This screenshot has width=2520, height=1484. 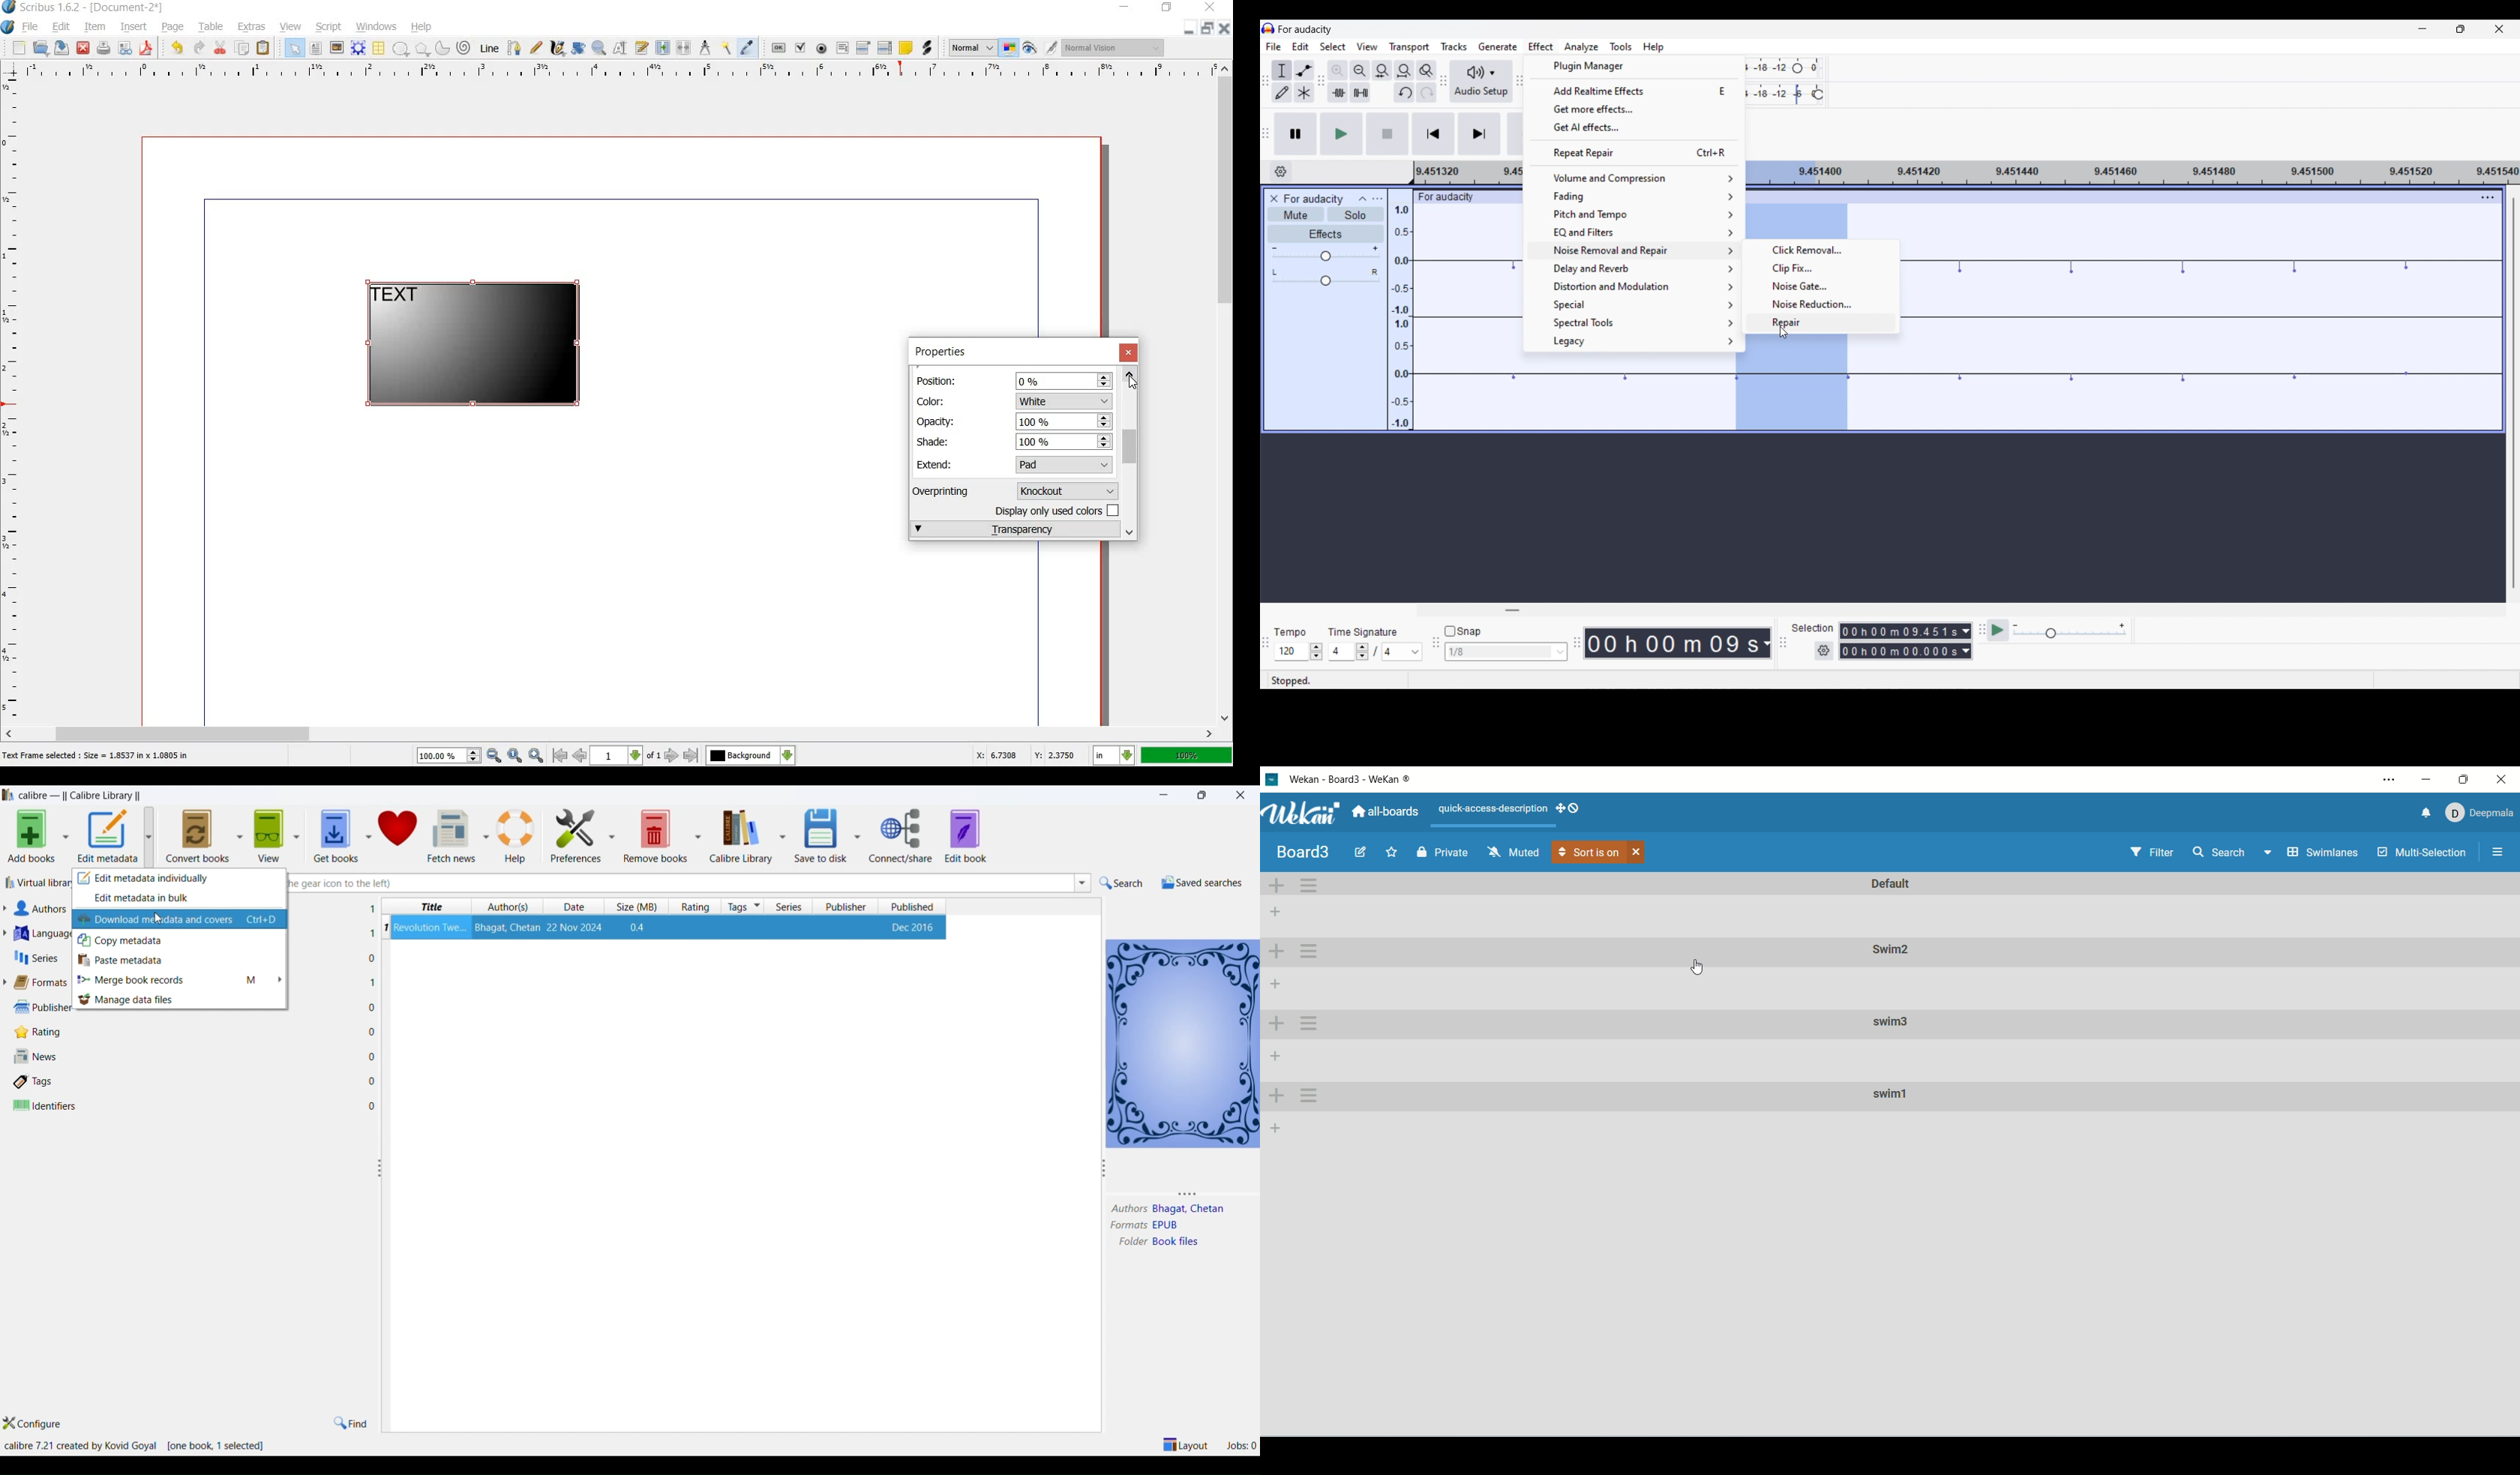 I want to click on creating glowing effect, so click(x=472, y=346).